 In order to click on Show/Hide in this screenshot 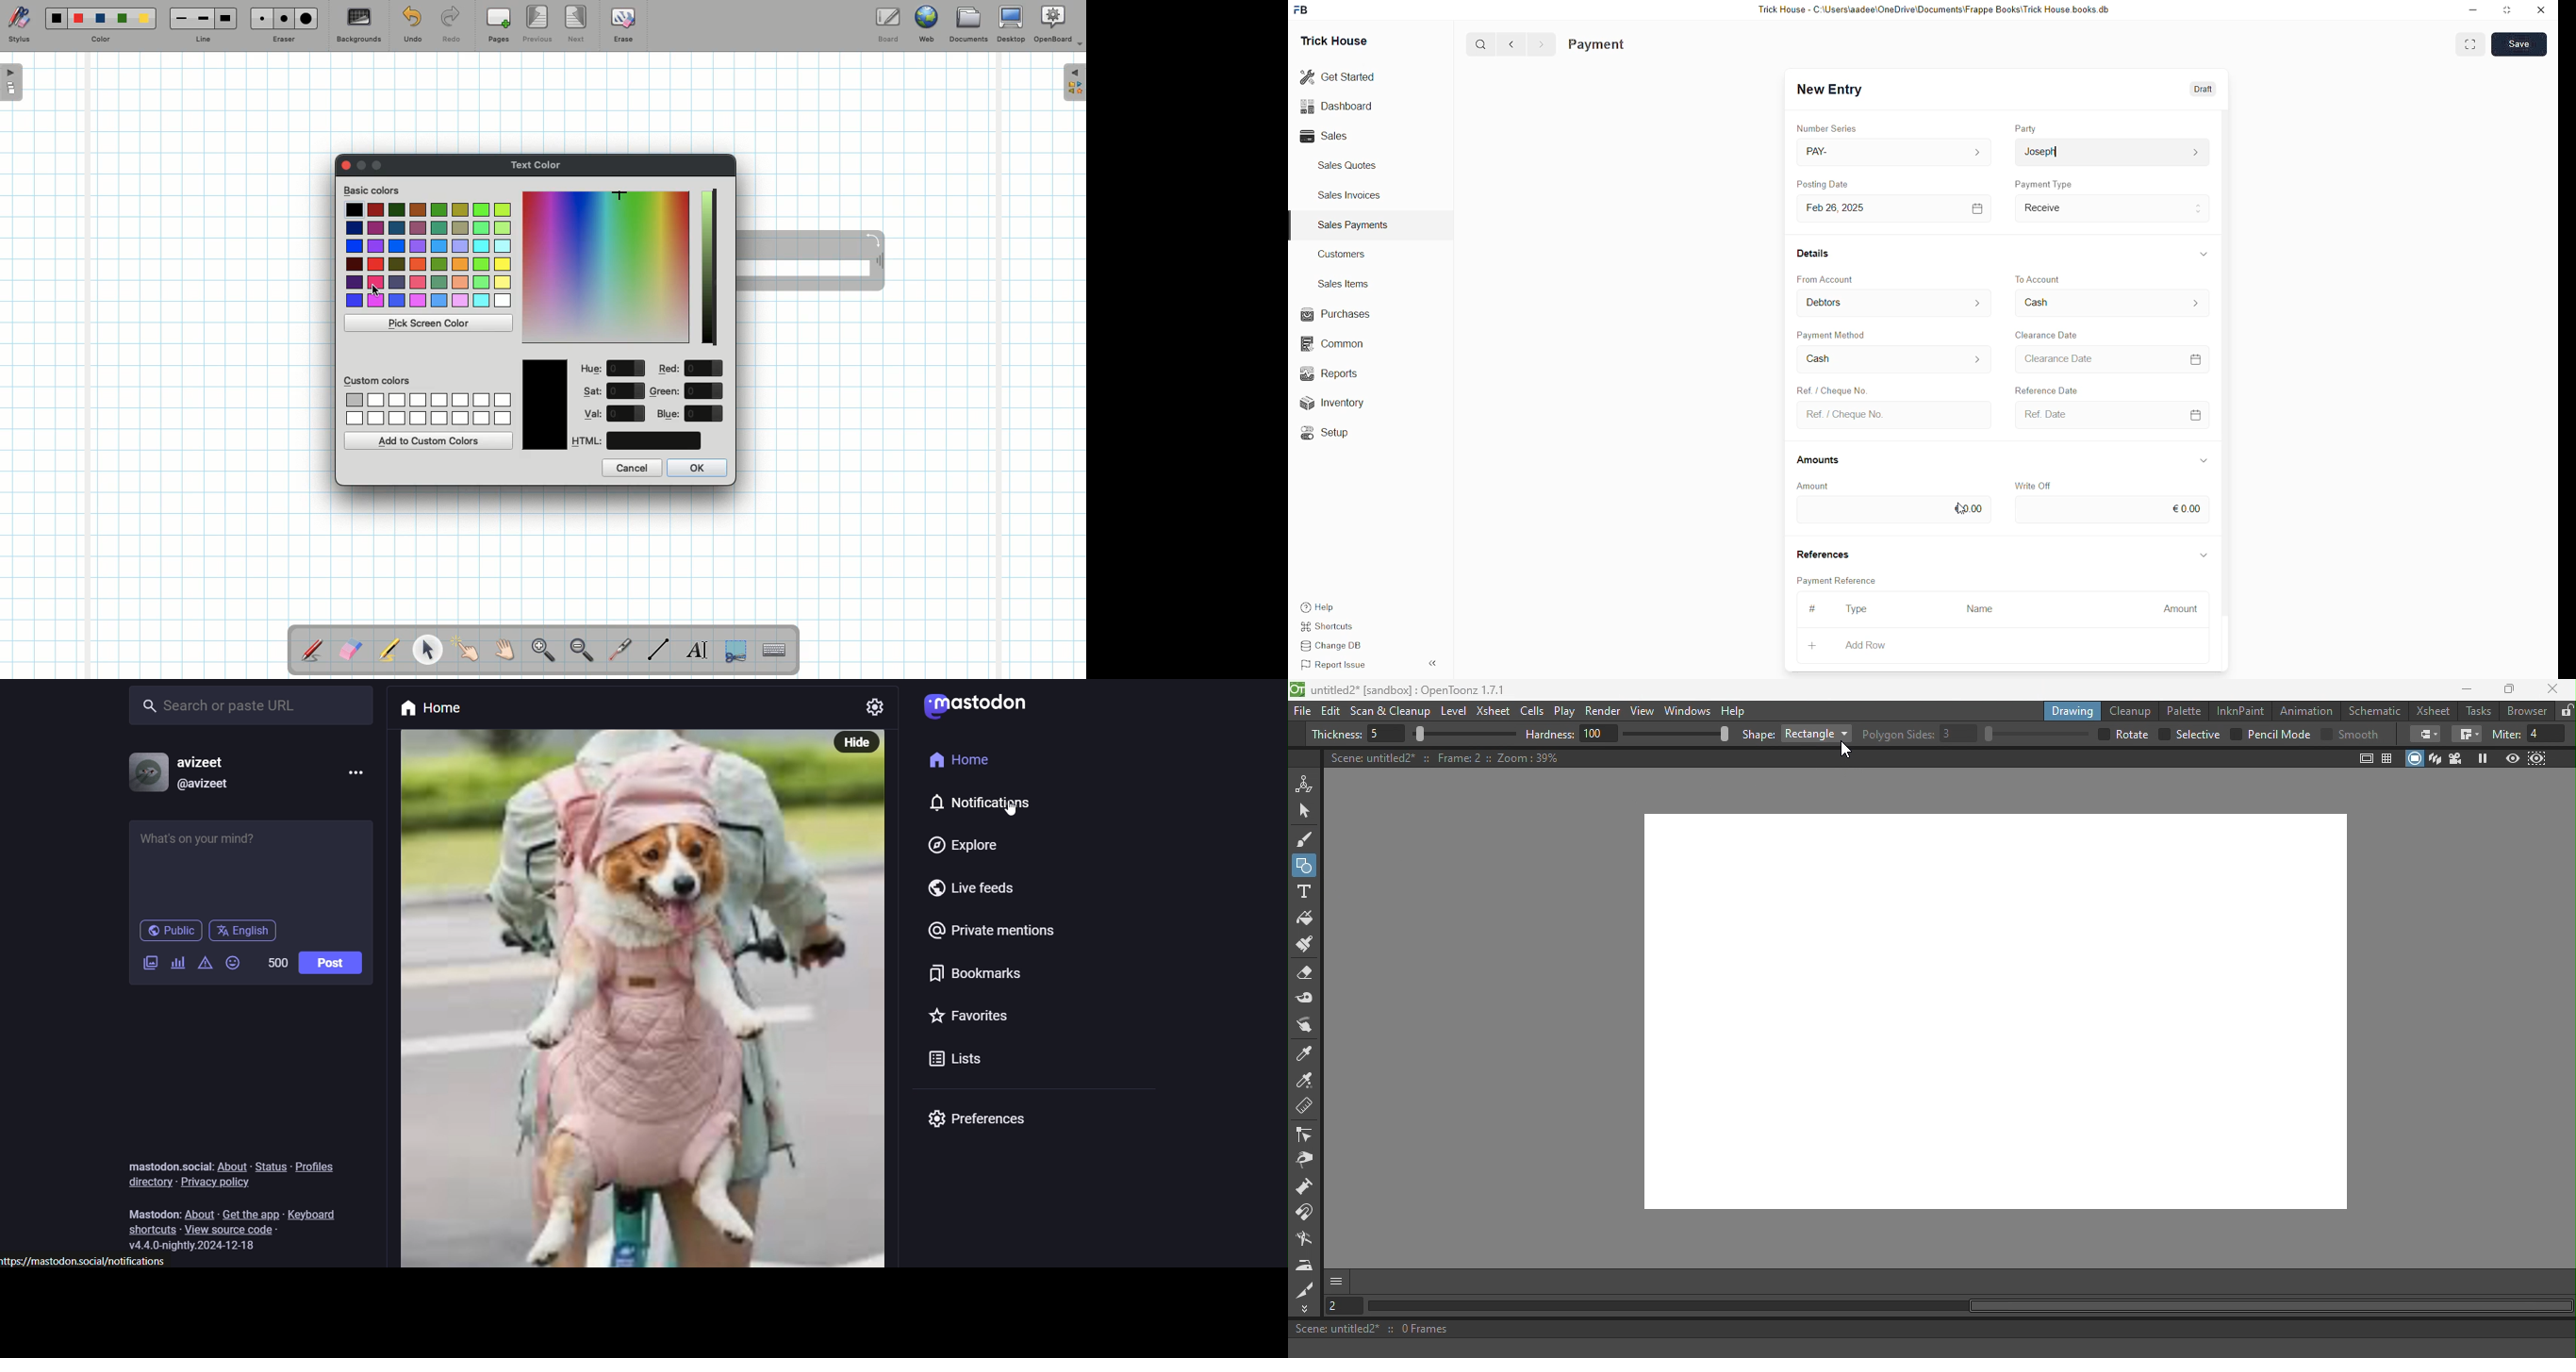, I will do `click(2204, 556)`.